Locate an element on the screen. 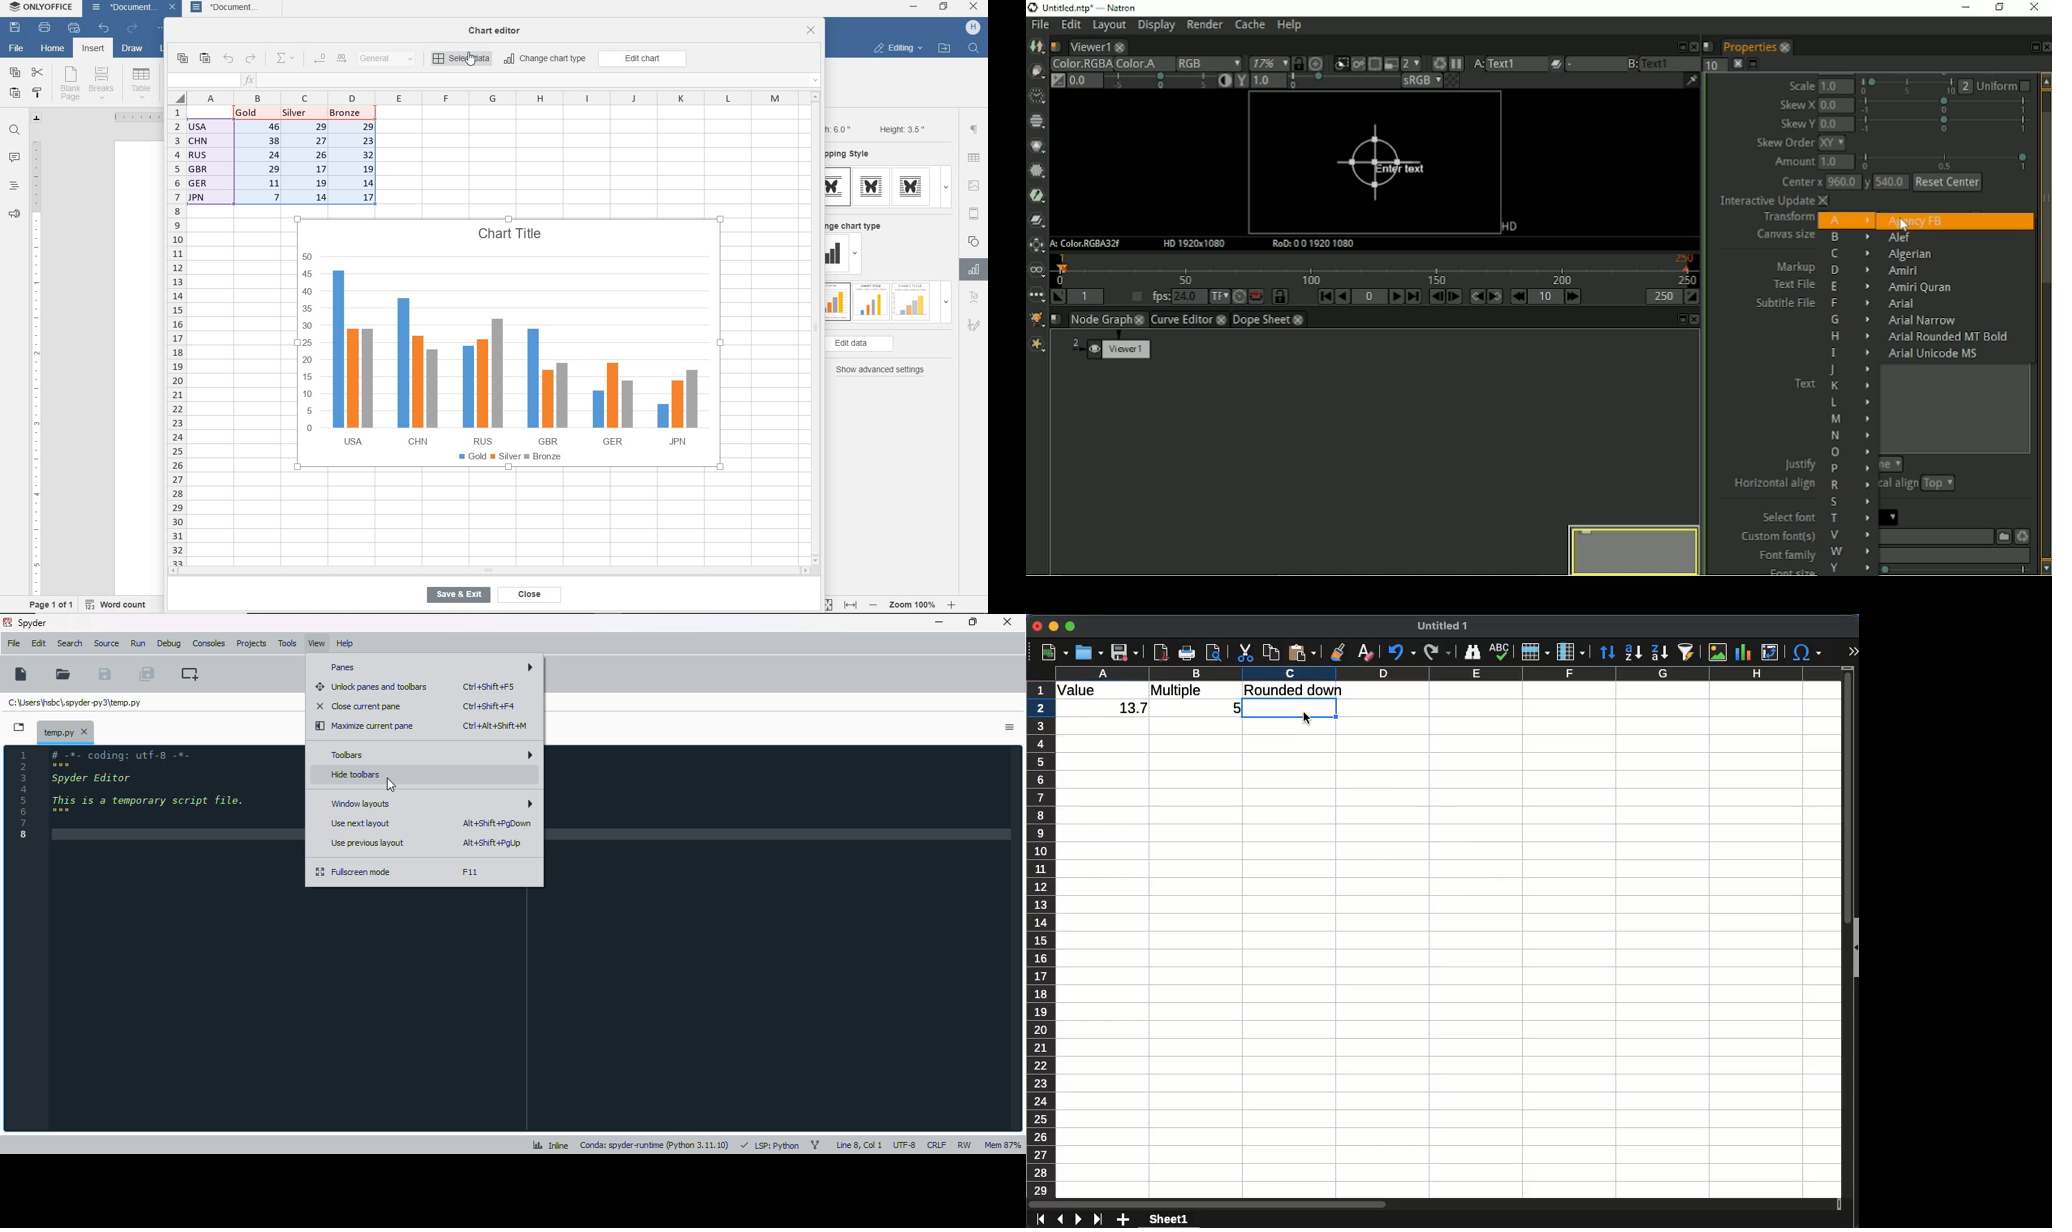 The width and height of the screenshot is (2072, 1232). type 1  is located at coordinates (837, 302).